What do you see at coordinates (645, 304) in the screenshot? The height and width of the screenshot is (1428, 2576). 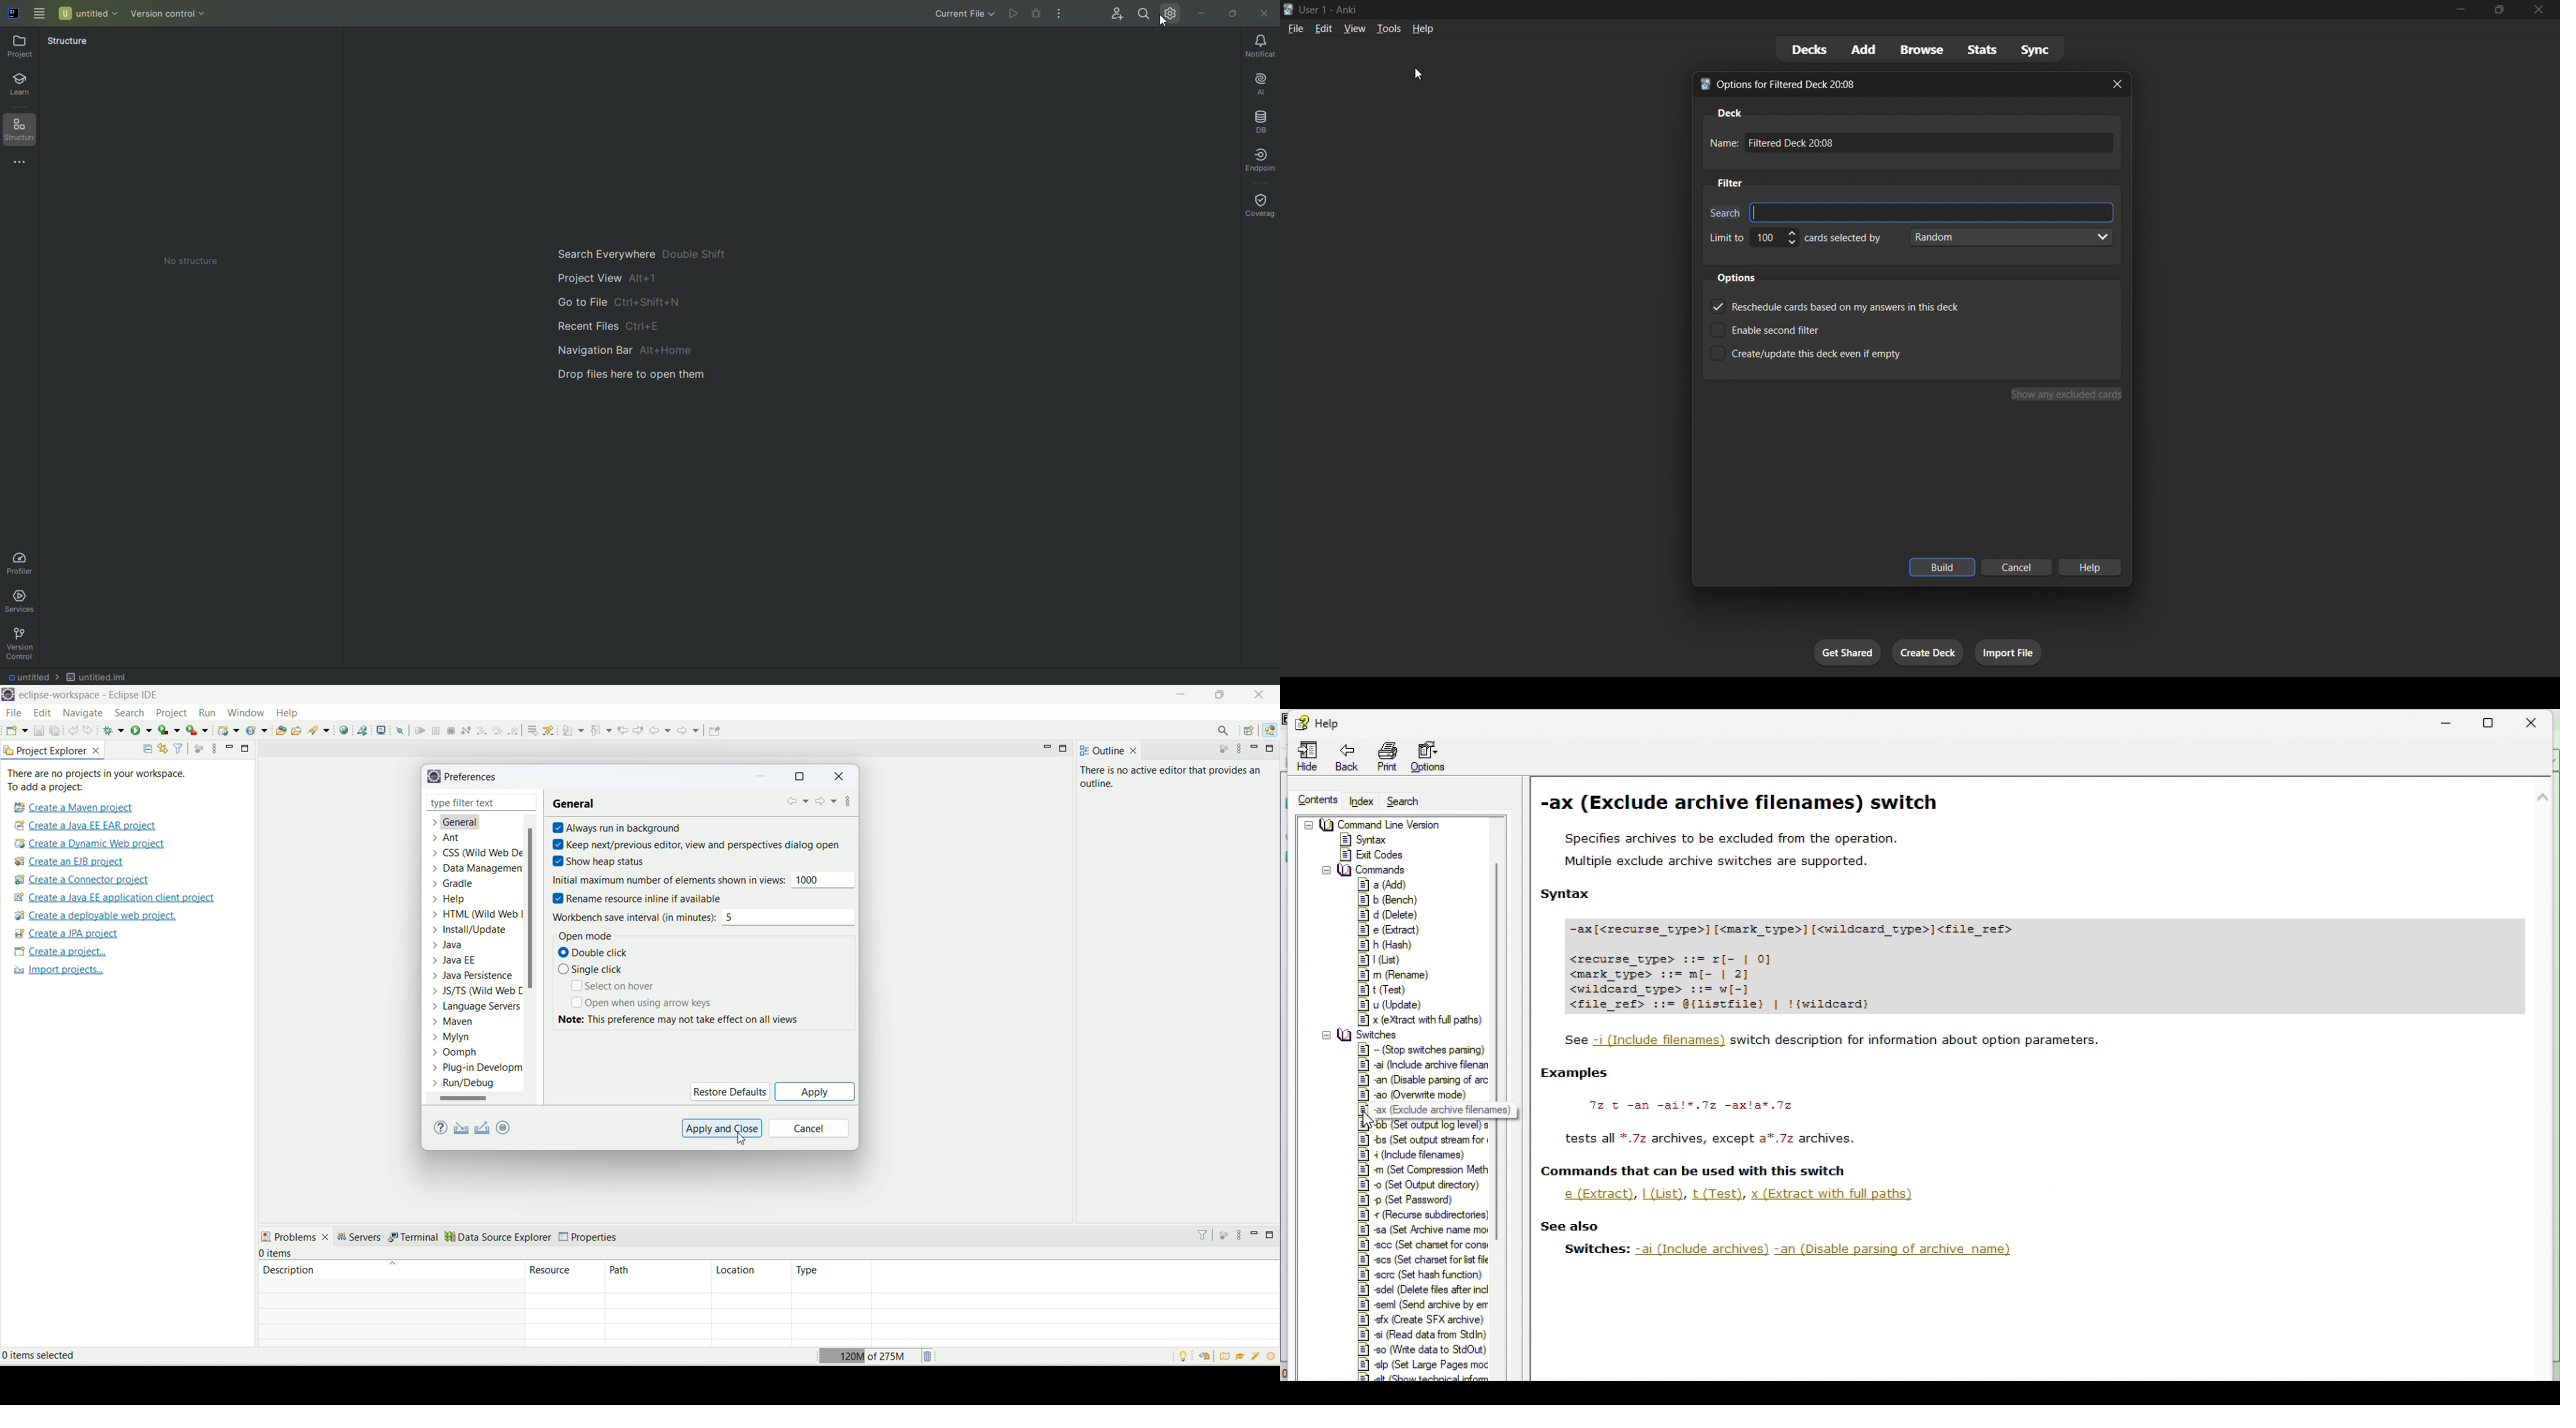 I see `go to file` at bounding box center [645, 304].